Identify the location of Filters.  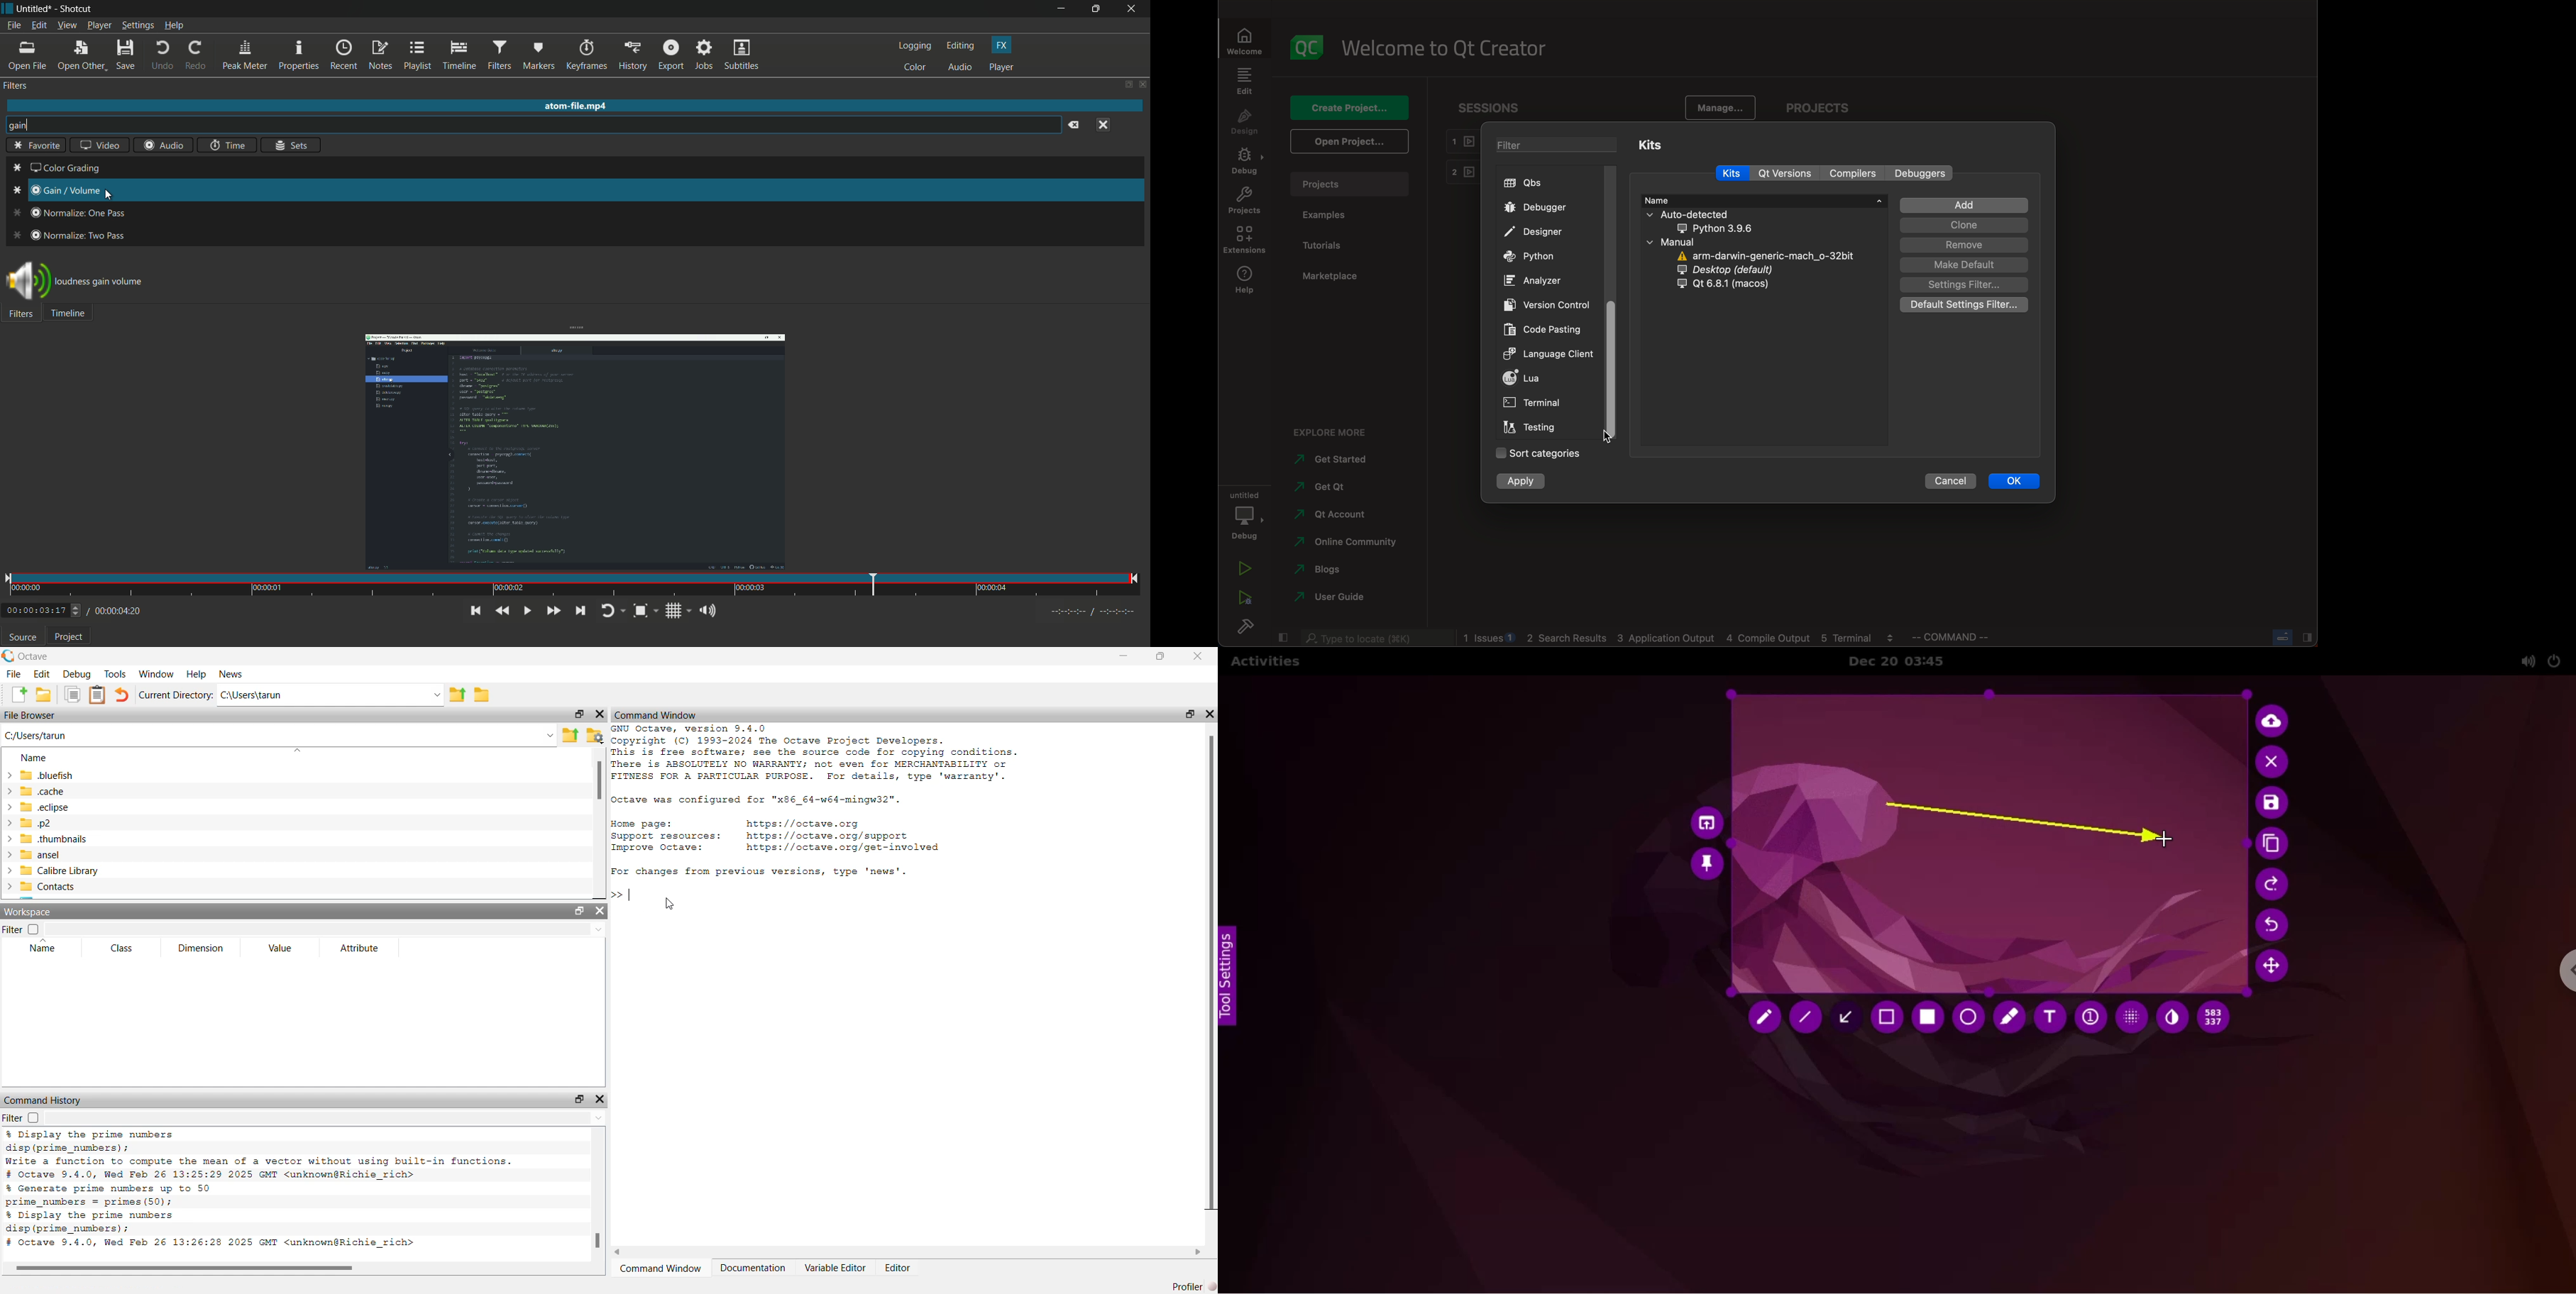
(22, 316).